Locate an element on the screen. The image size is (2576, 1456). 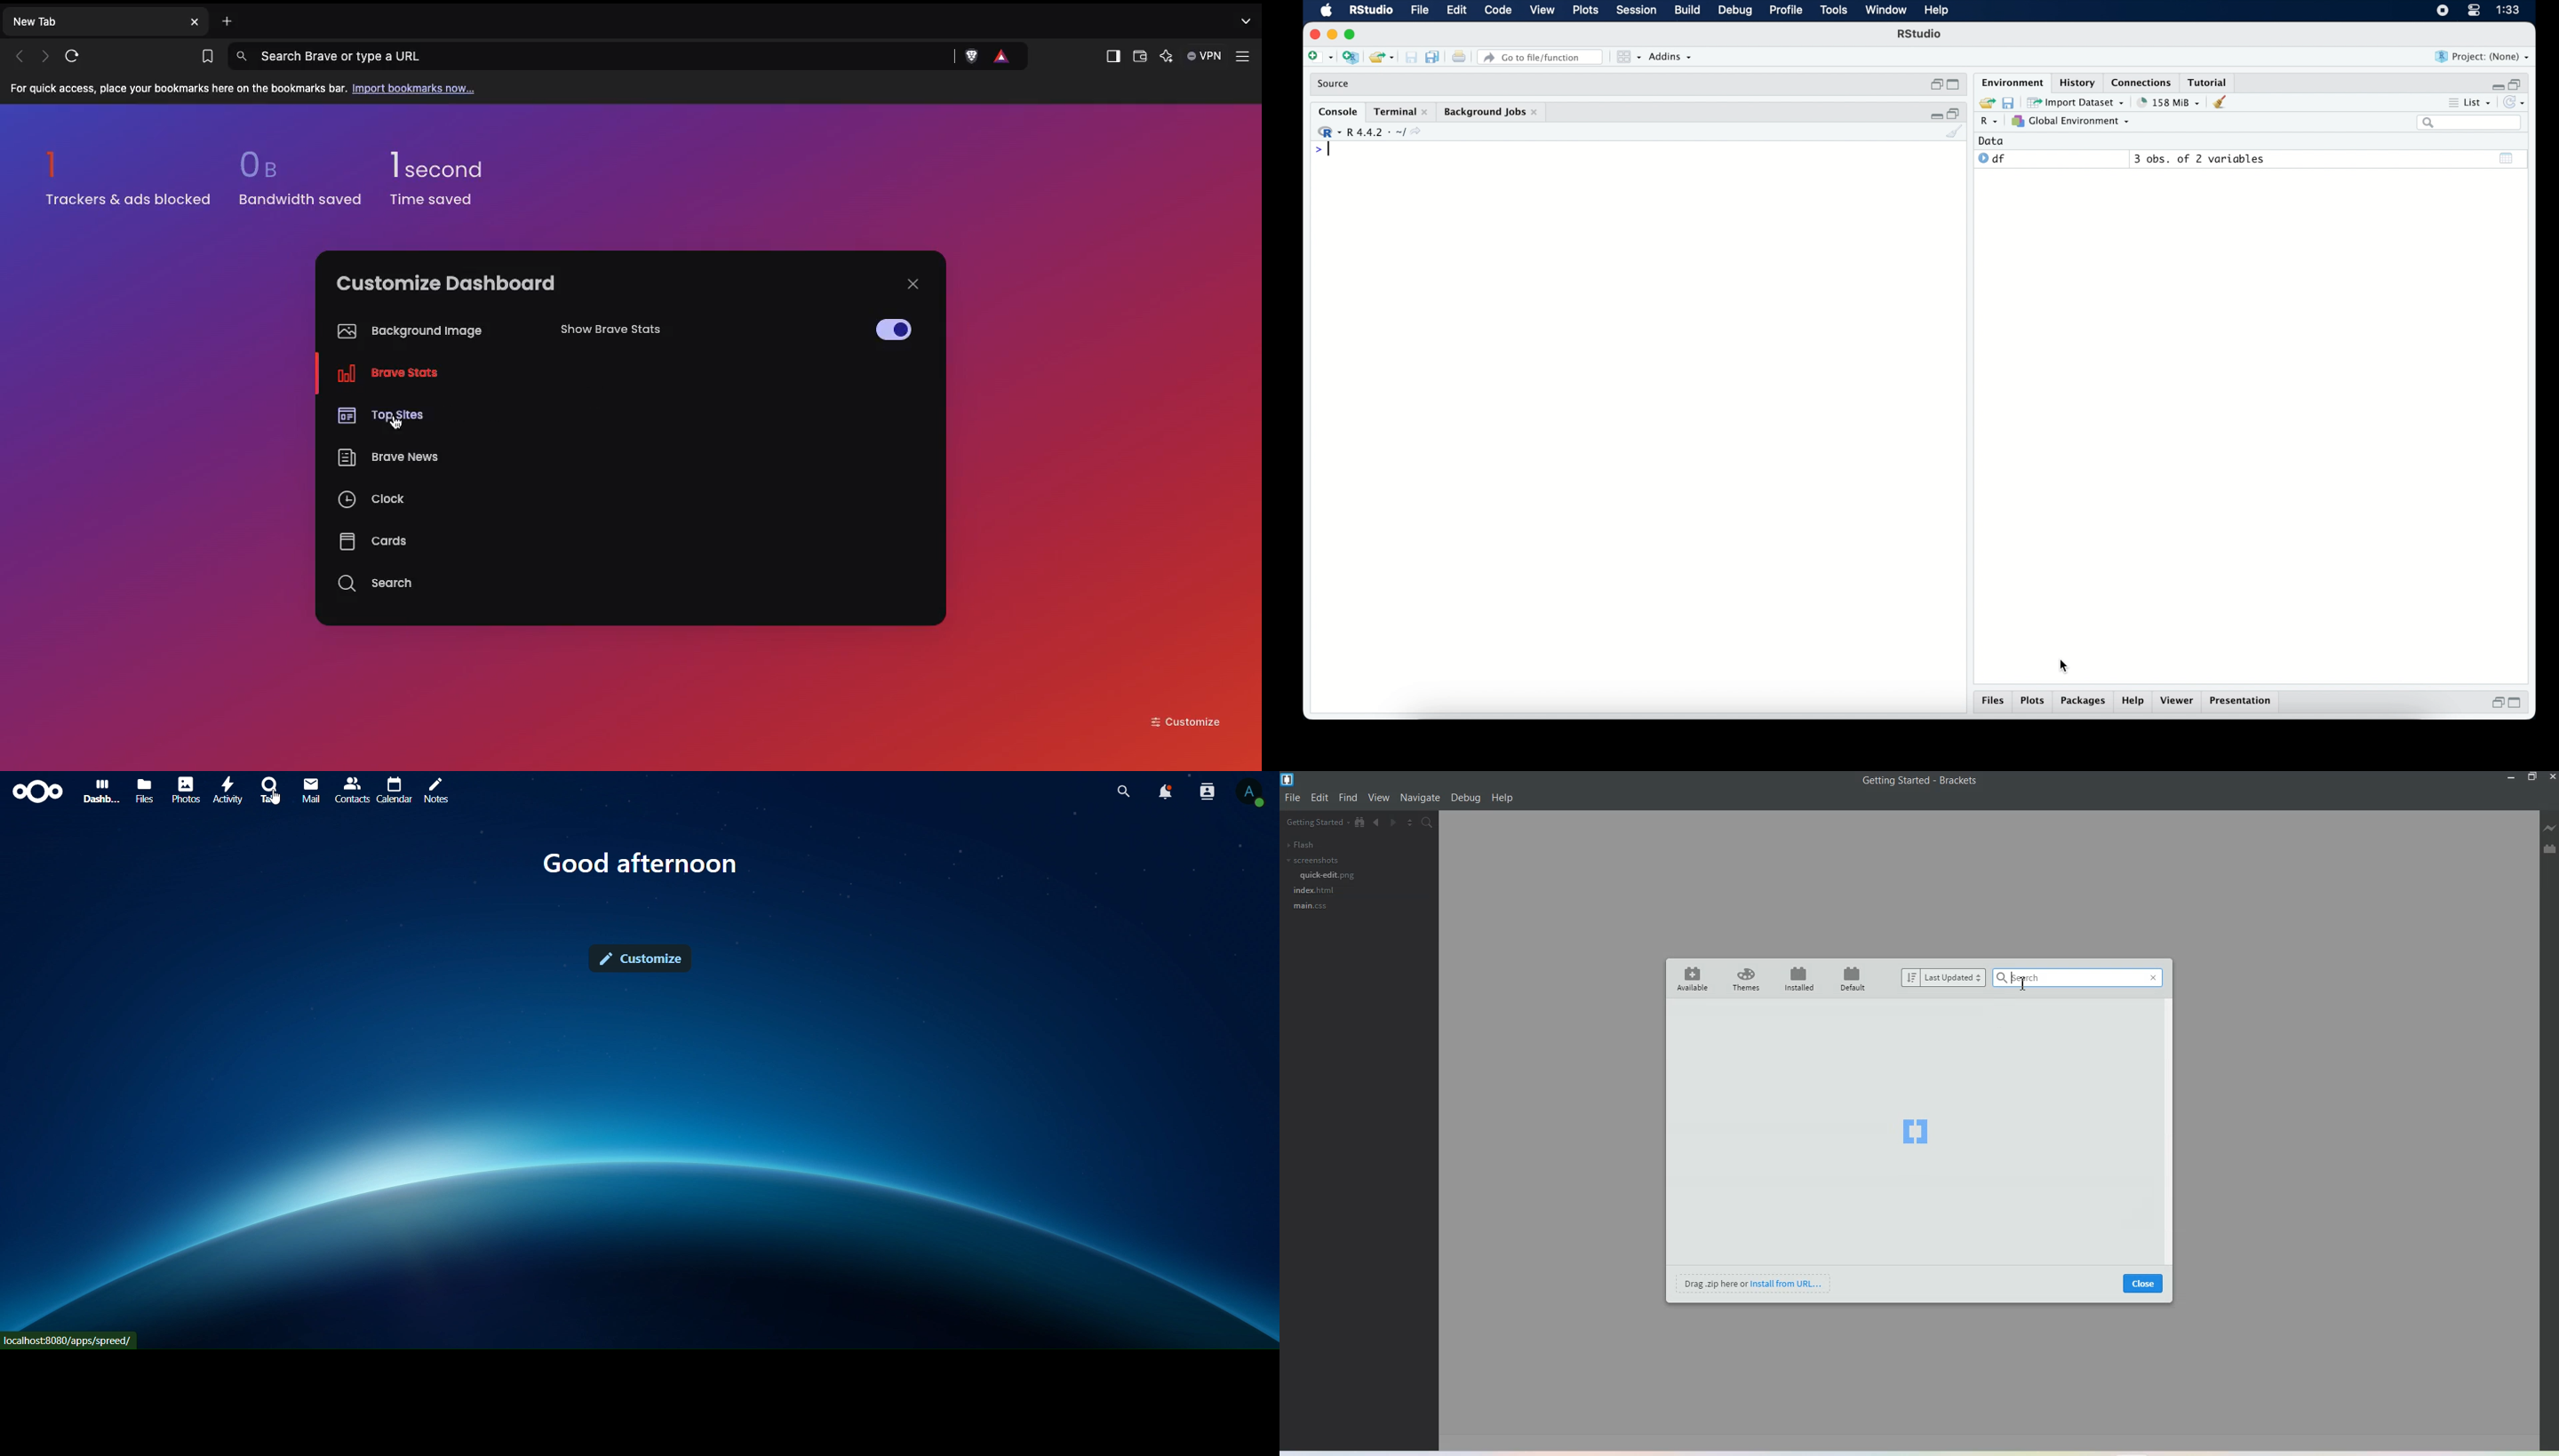
presentation is located at coordinates (2242, 702).